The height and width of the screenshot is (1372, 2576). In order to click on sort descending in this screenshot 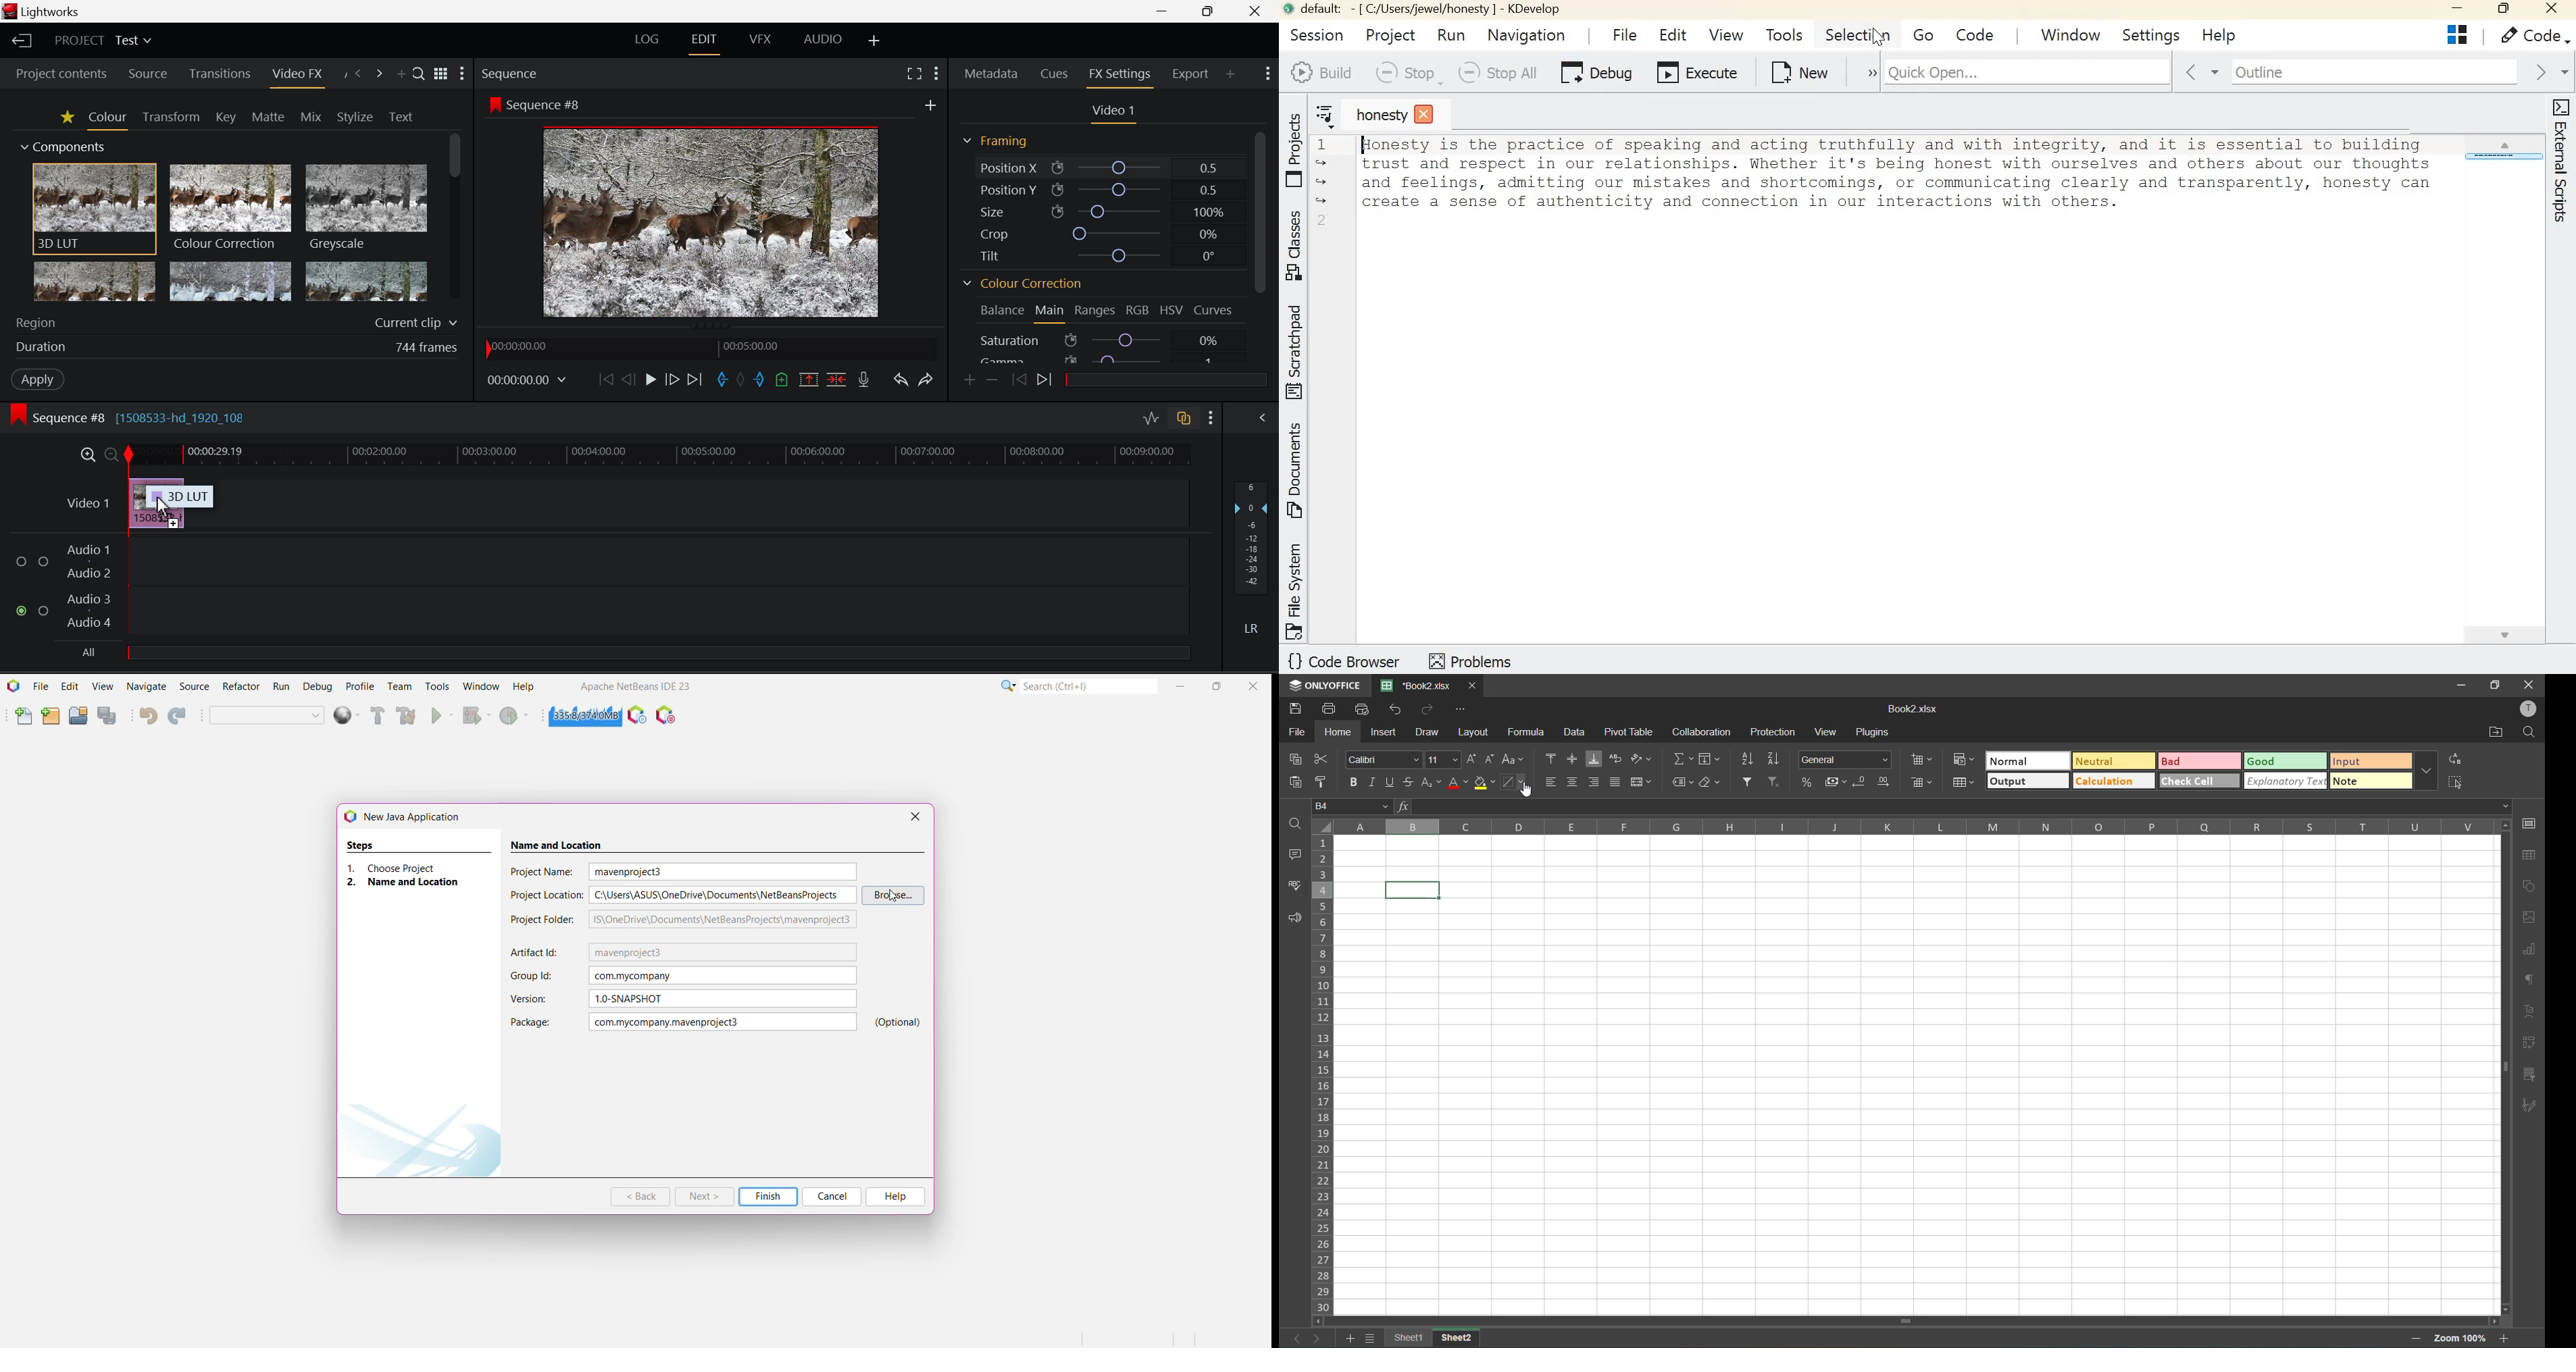, I will do `click(1777, 758)`.